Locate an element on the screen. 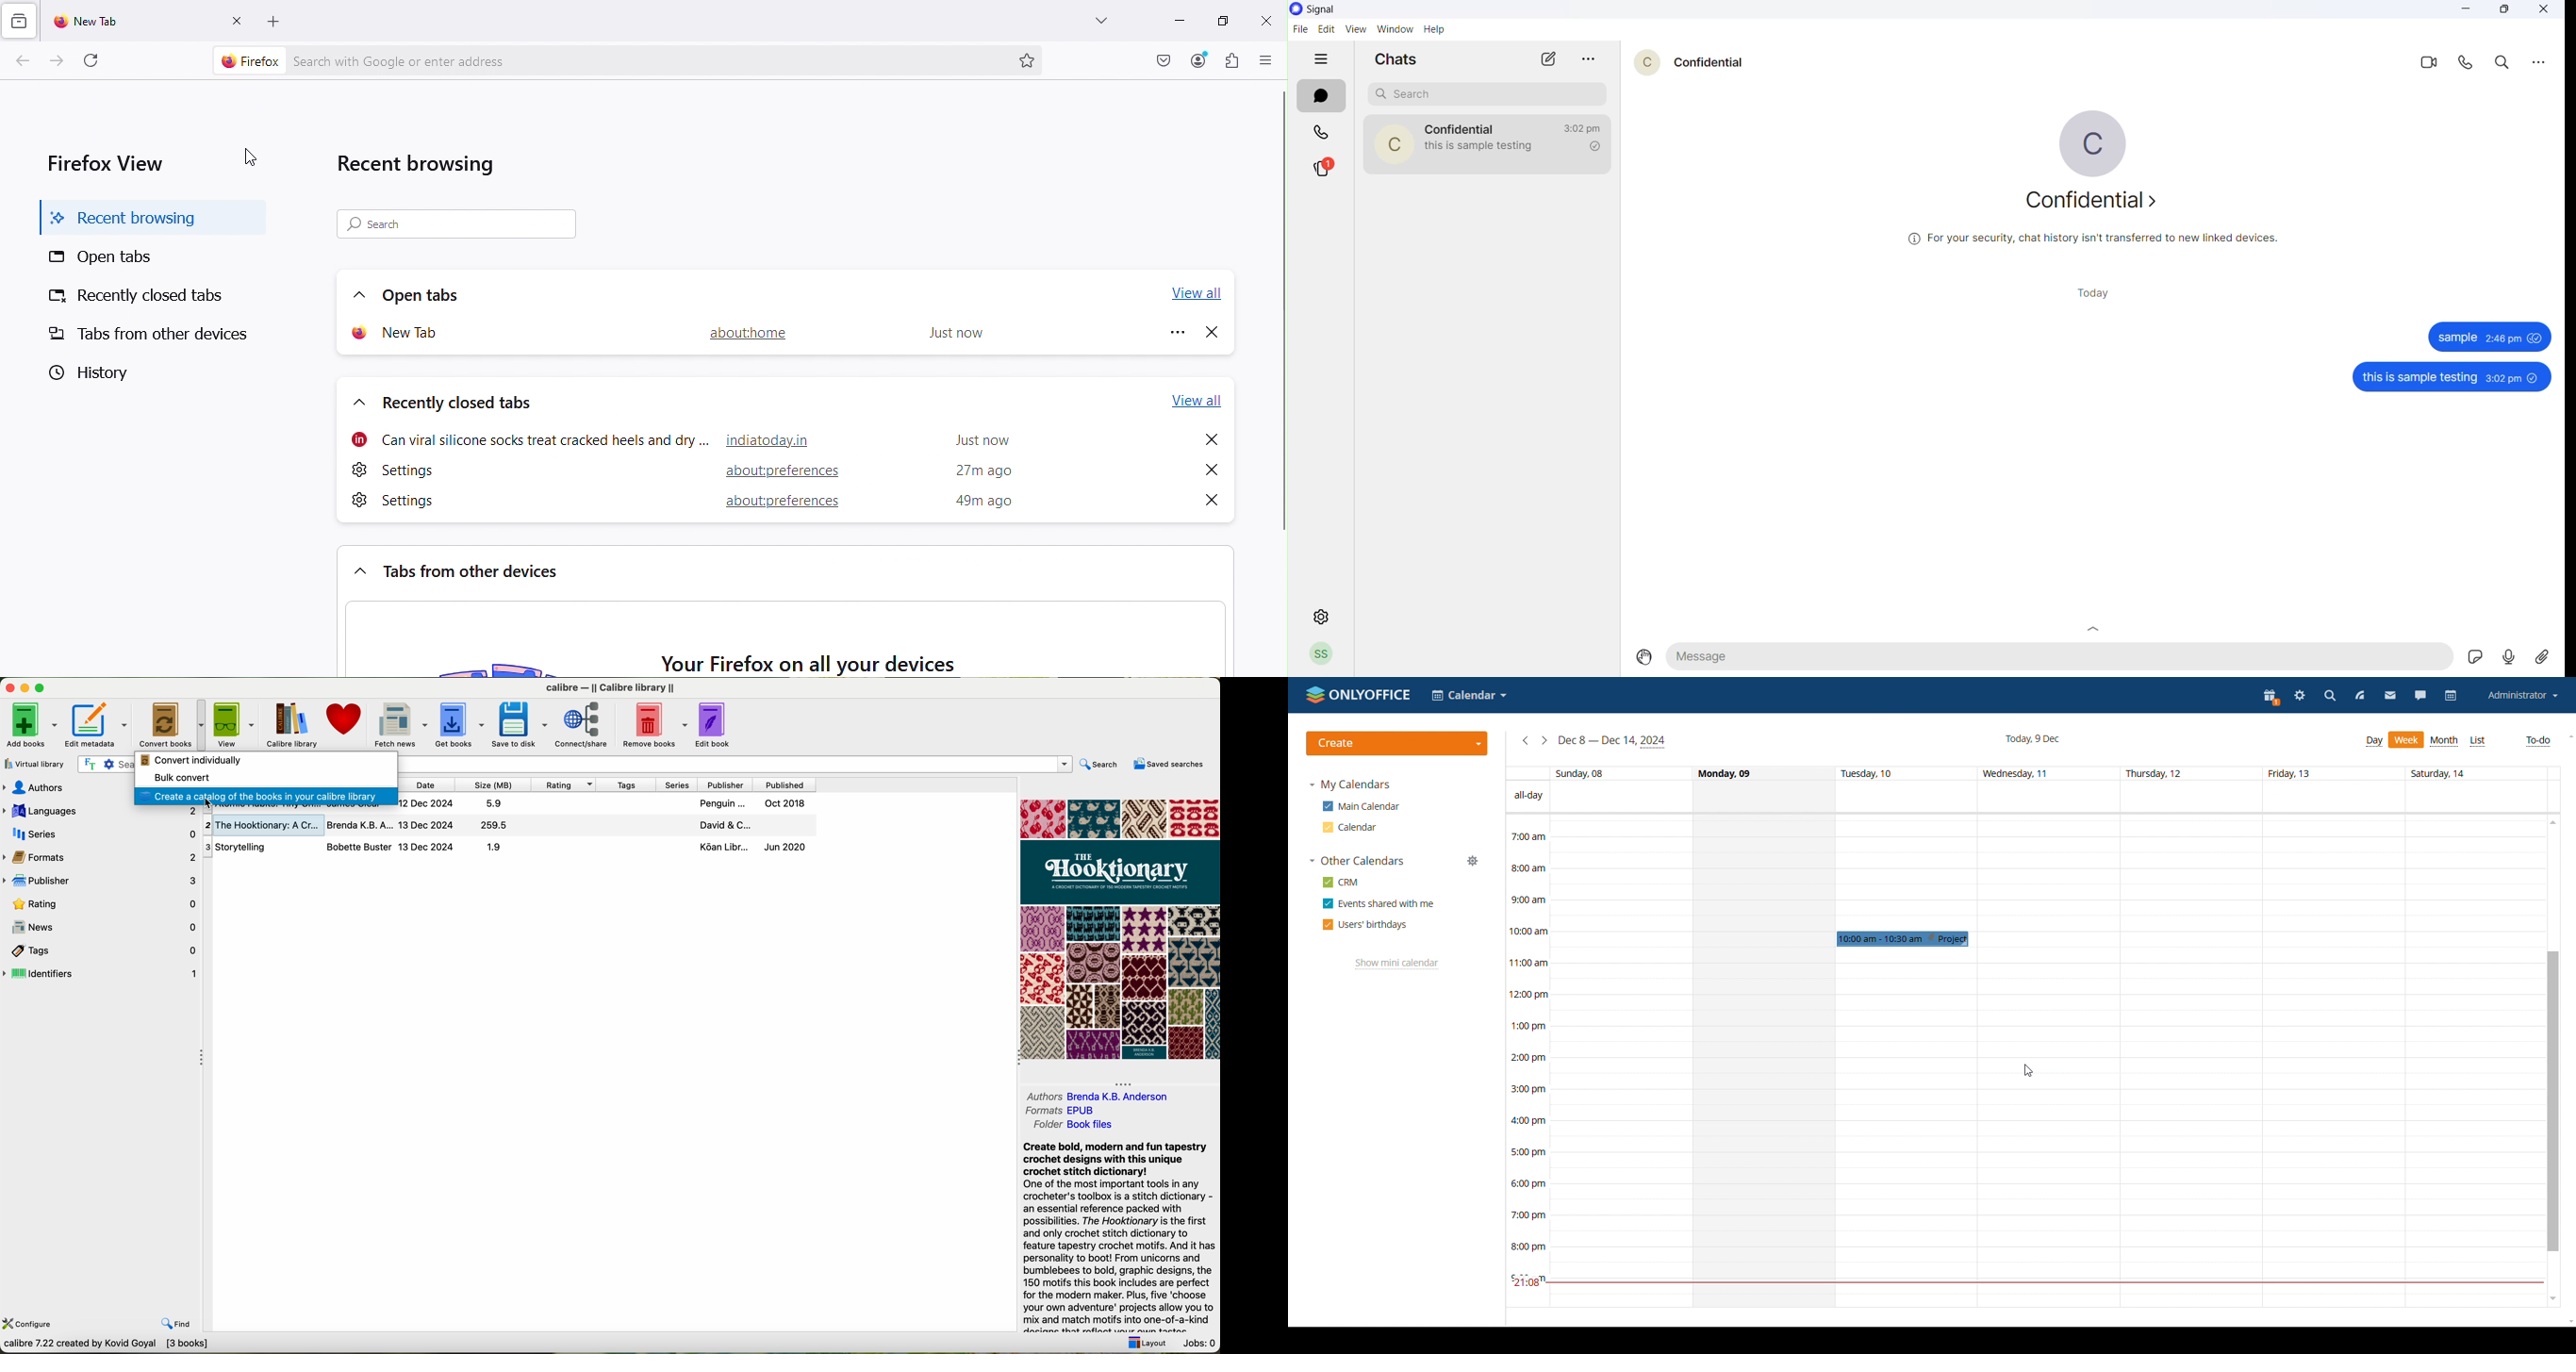 The image size is (2576, 1372). Jobs: 0 is located at coordinates (1200, 1342).